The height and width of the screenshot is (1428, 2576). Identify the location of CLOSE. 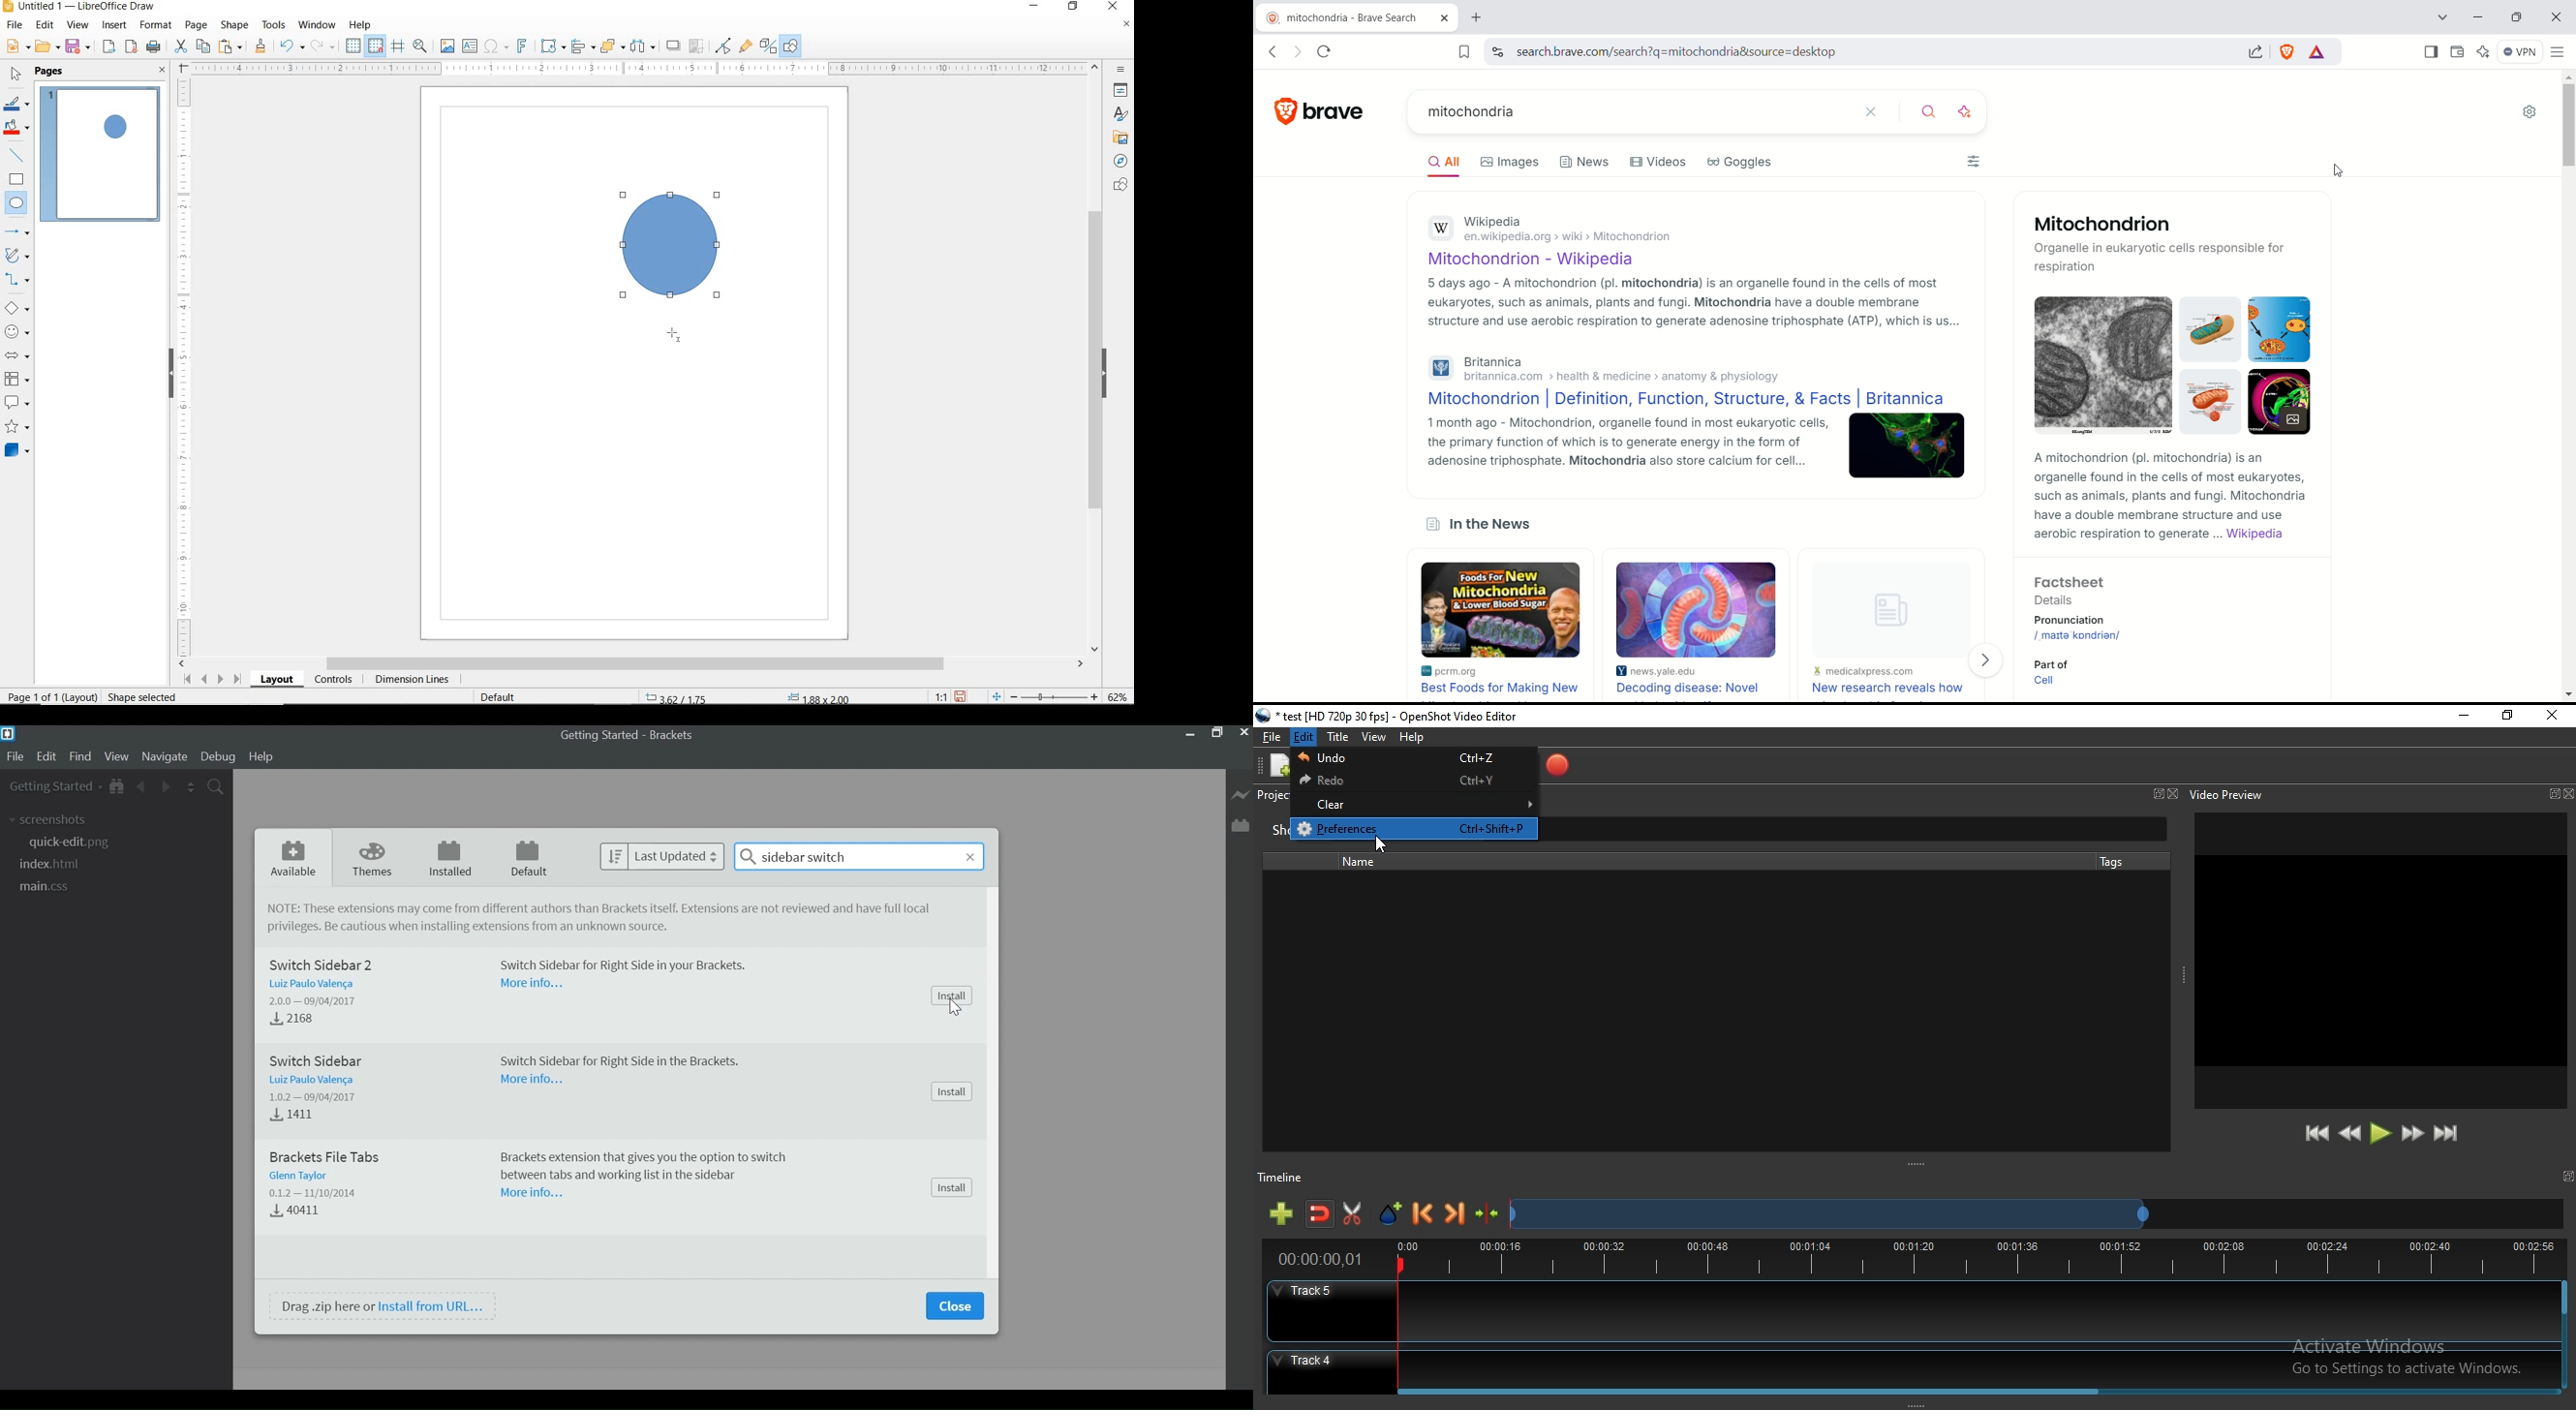
(162, 71).